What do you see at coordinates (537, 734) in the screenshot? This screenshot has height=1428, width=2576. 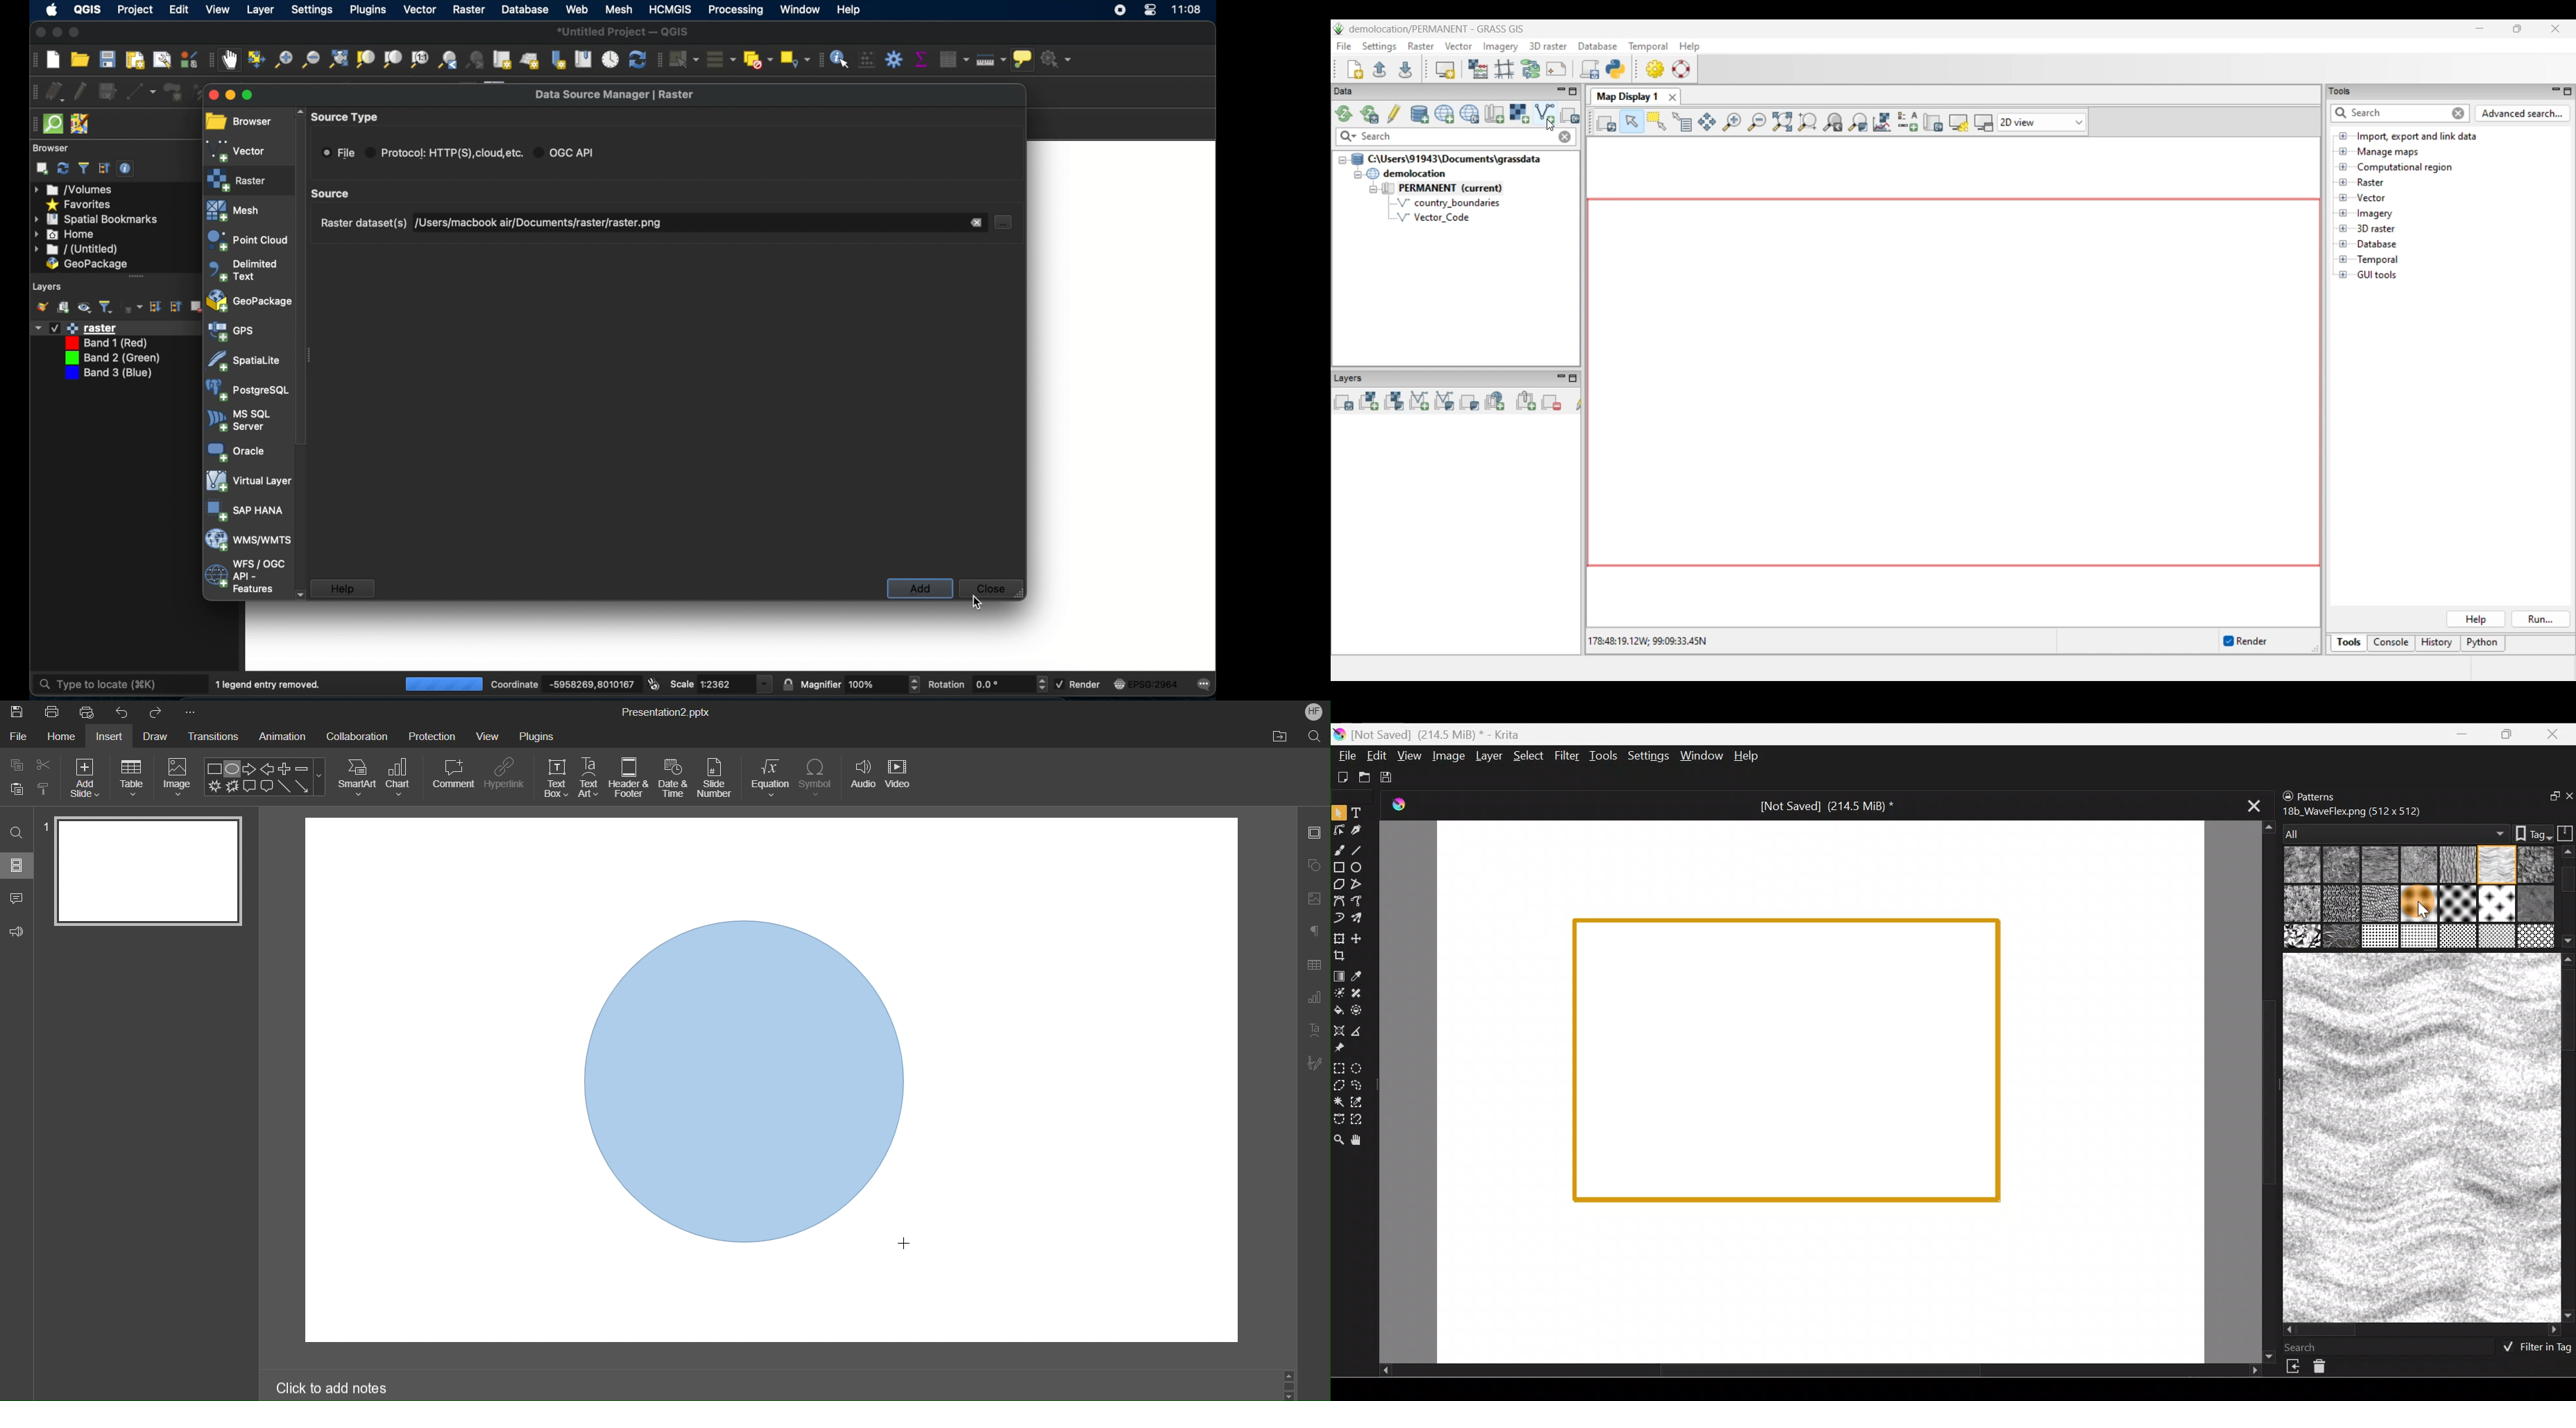 I see `Plugins` at bounding box center [537, 734].